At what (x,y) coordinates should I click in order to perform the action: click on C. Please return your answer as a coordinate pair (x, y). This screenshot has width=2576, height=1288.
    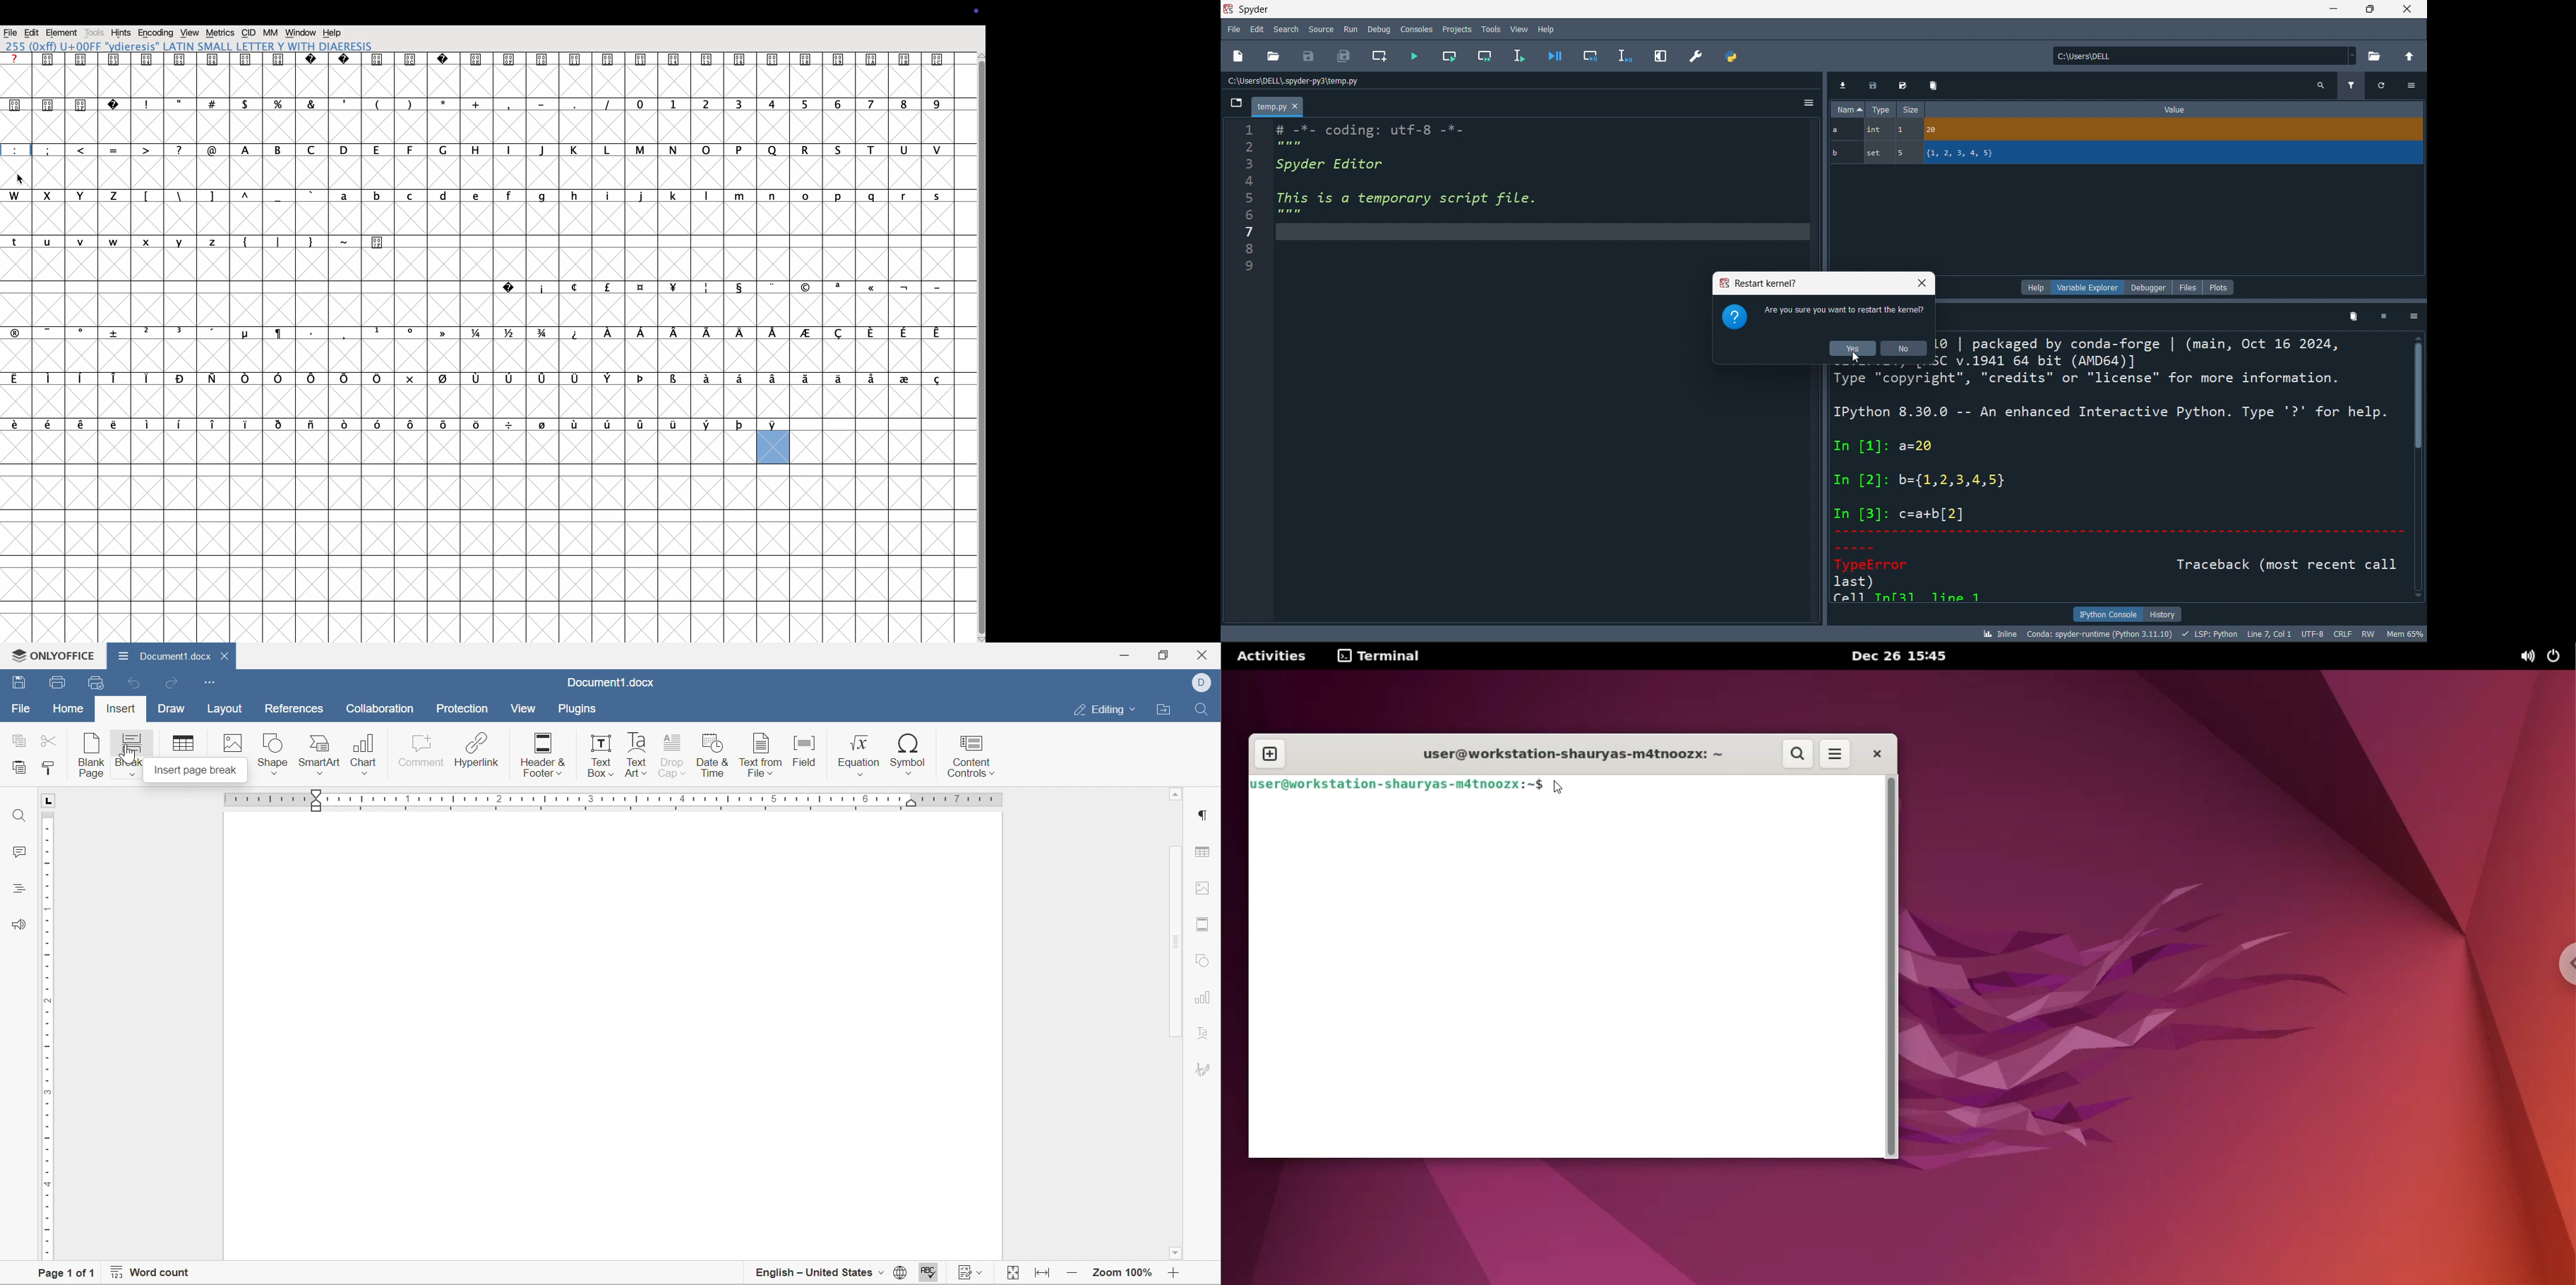
    Looking at the image, I should click on (313, 167).